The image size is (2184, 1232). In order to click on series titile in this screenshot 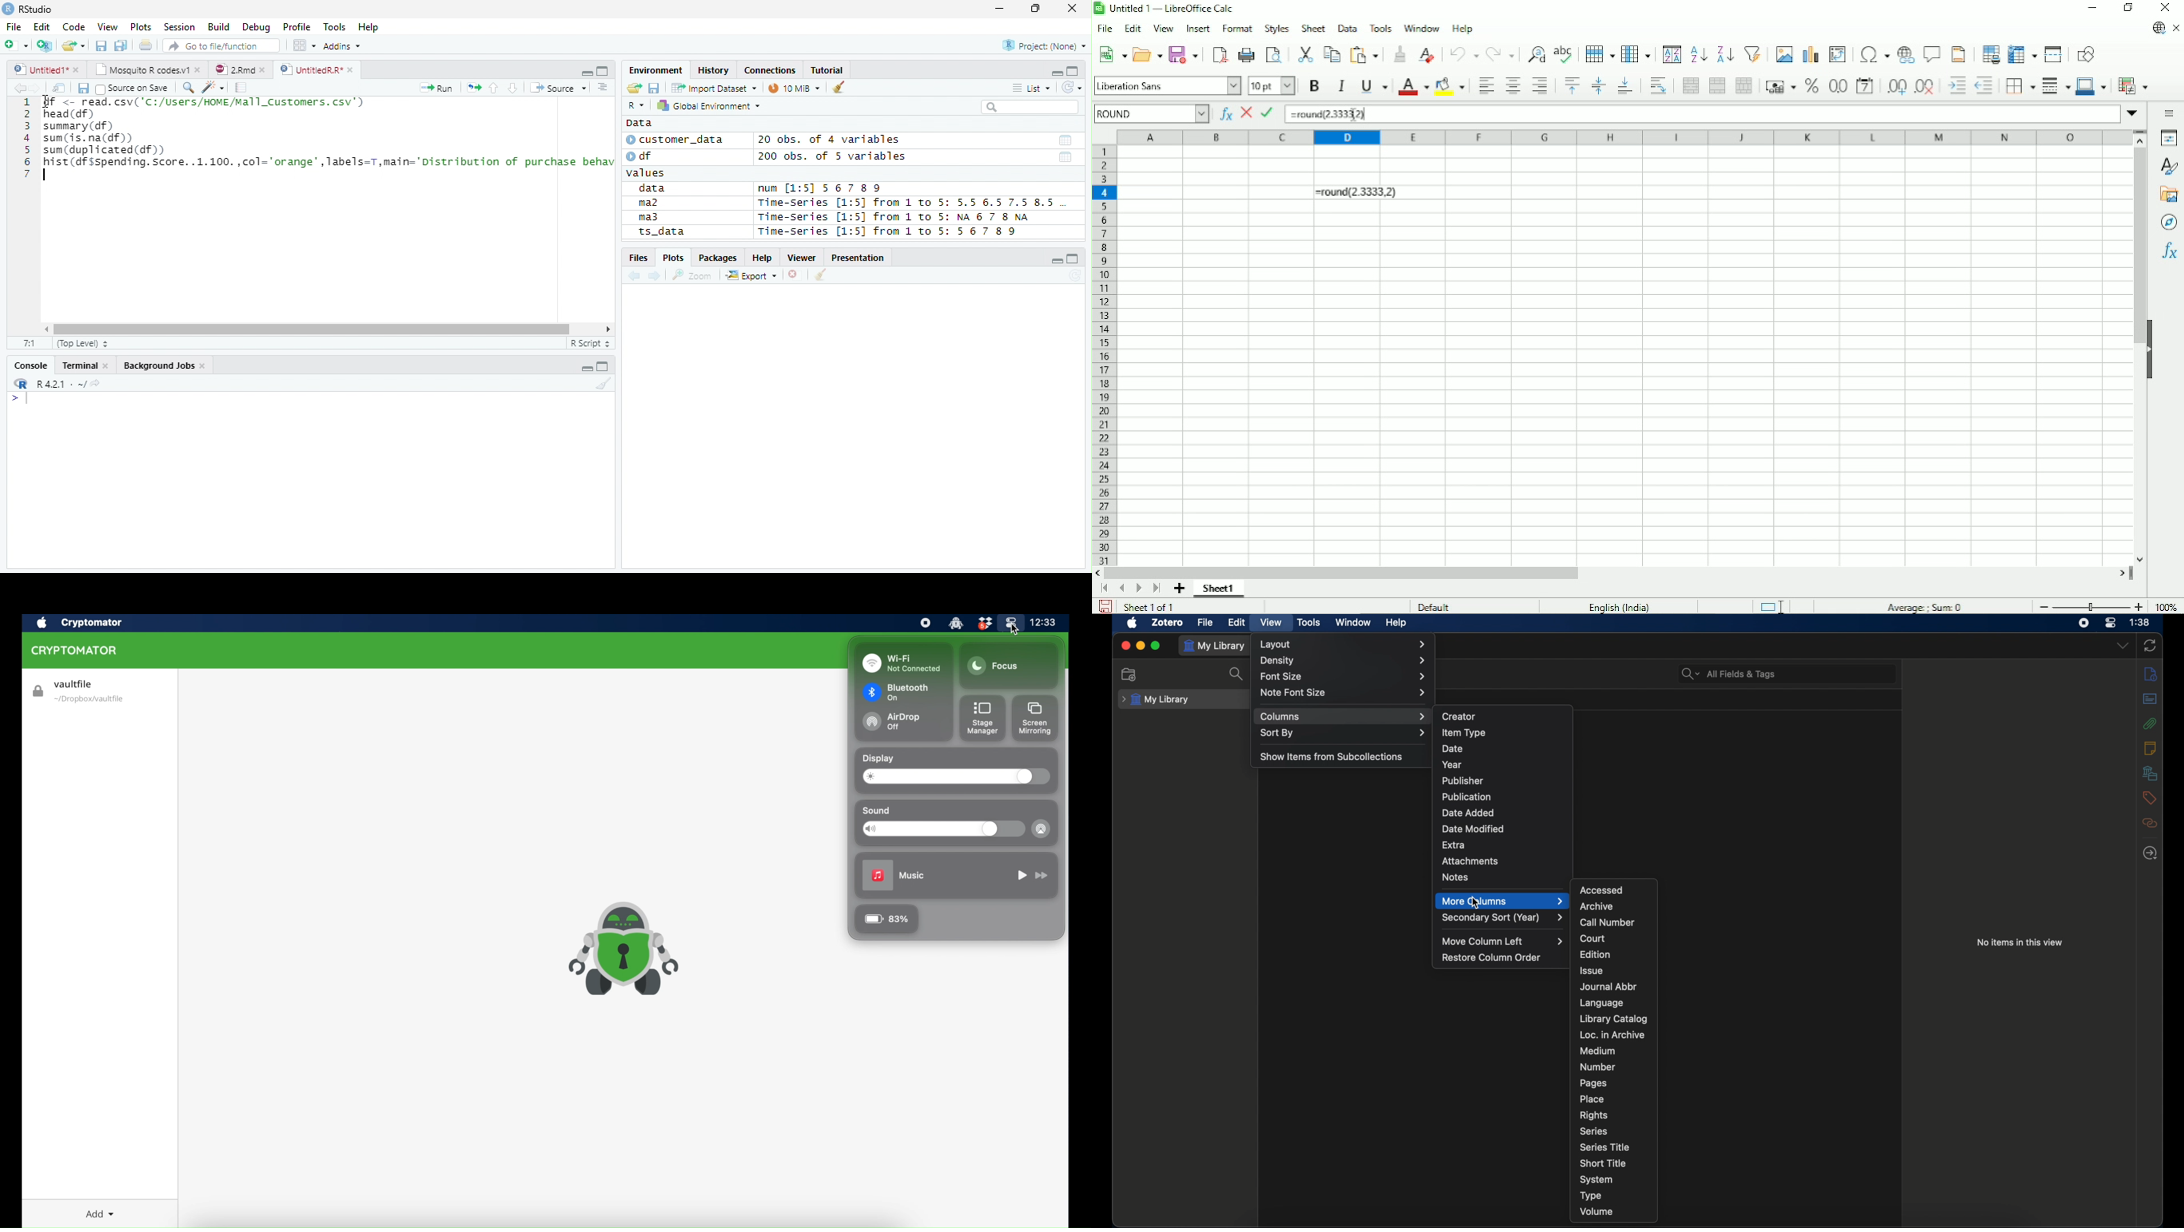, I will do `click(1607, 1147)`.